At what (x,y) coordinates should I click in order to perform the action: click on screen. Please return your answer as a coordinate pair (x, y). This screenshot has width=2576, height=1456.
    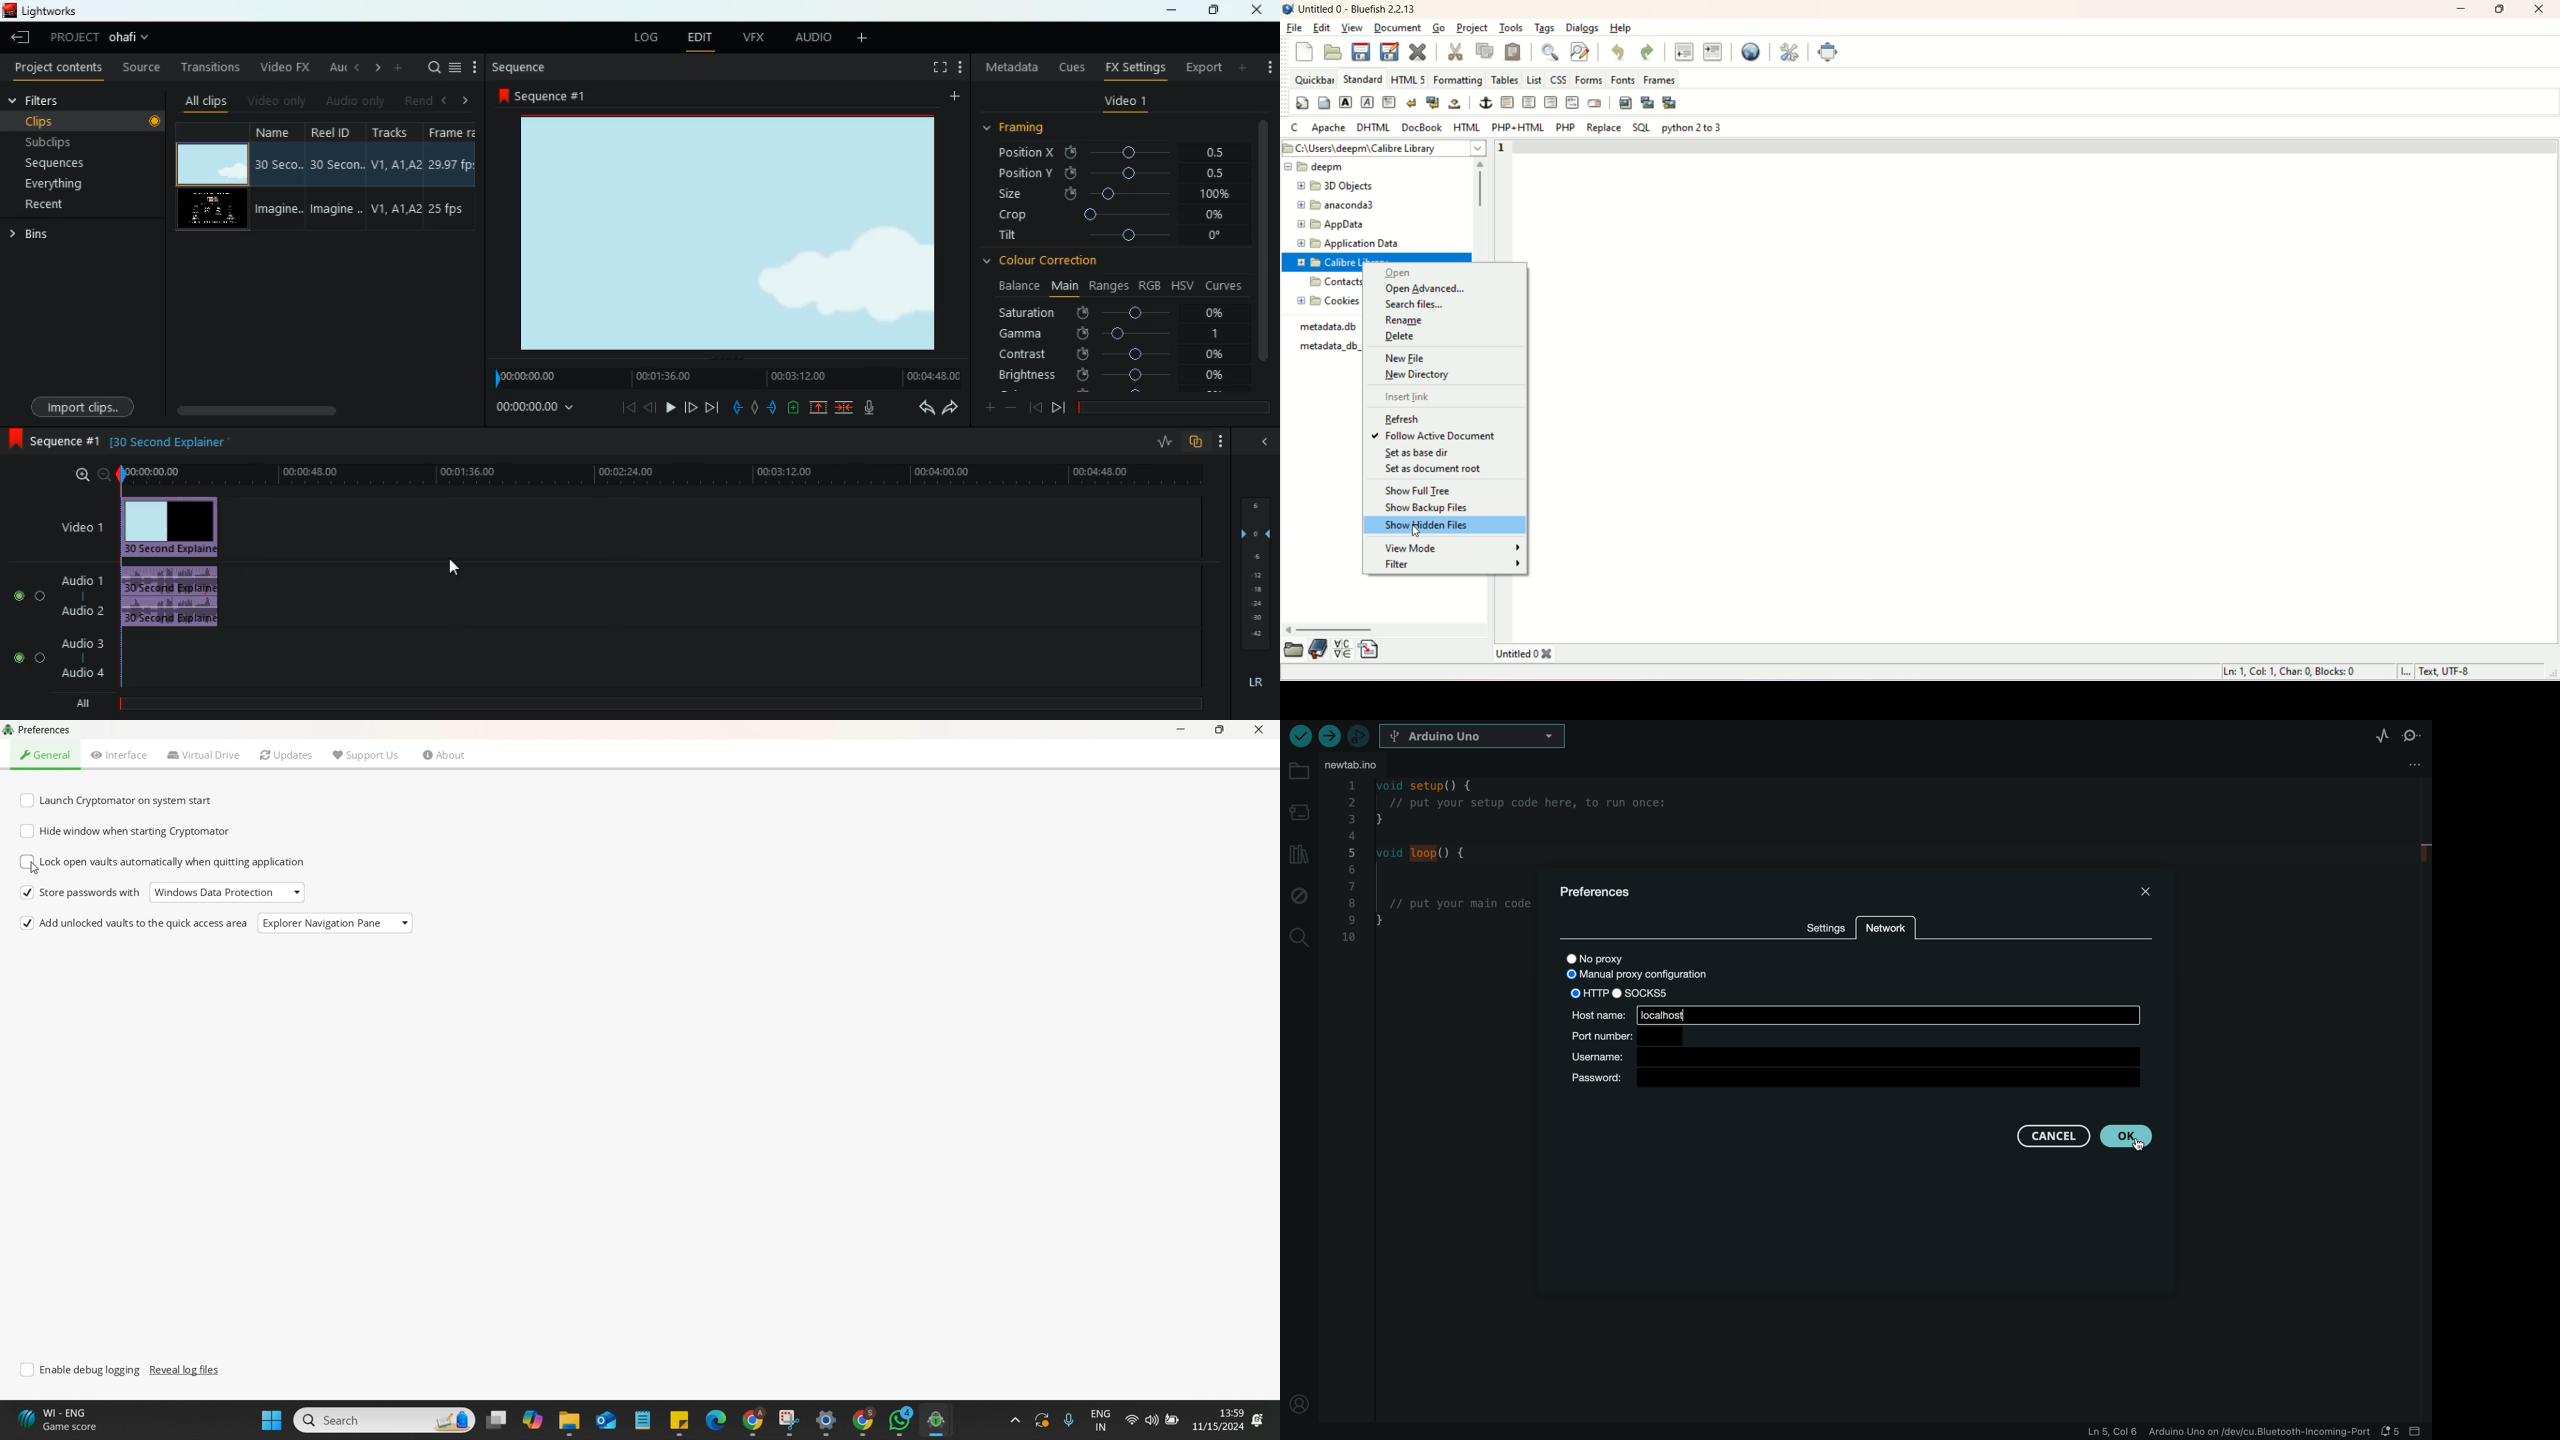
    Looking at the image, I should click on (211, 164).